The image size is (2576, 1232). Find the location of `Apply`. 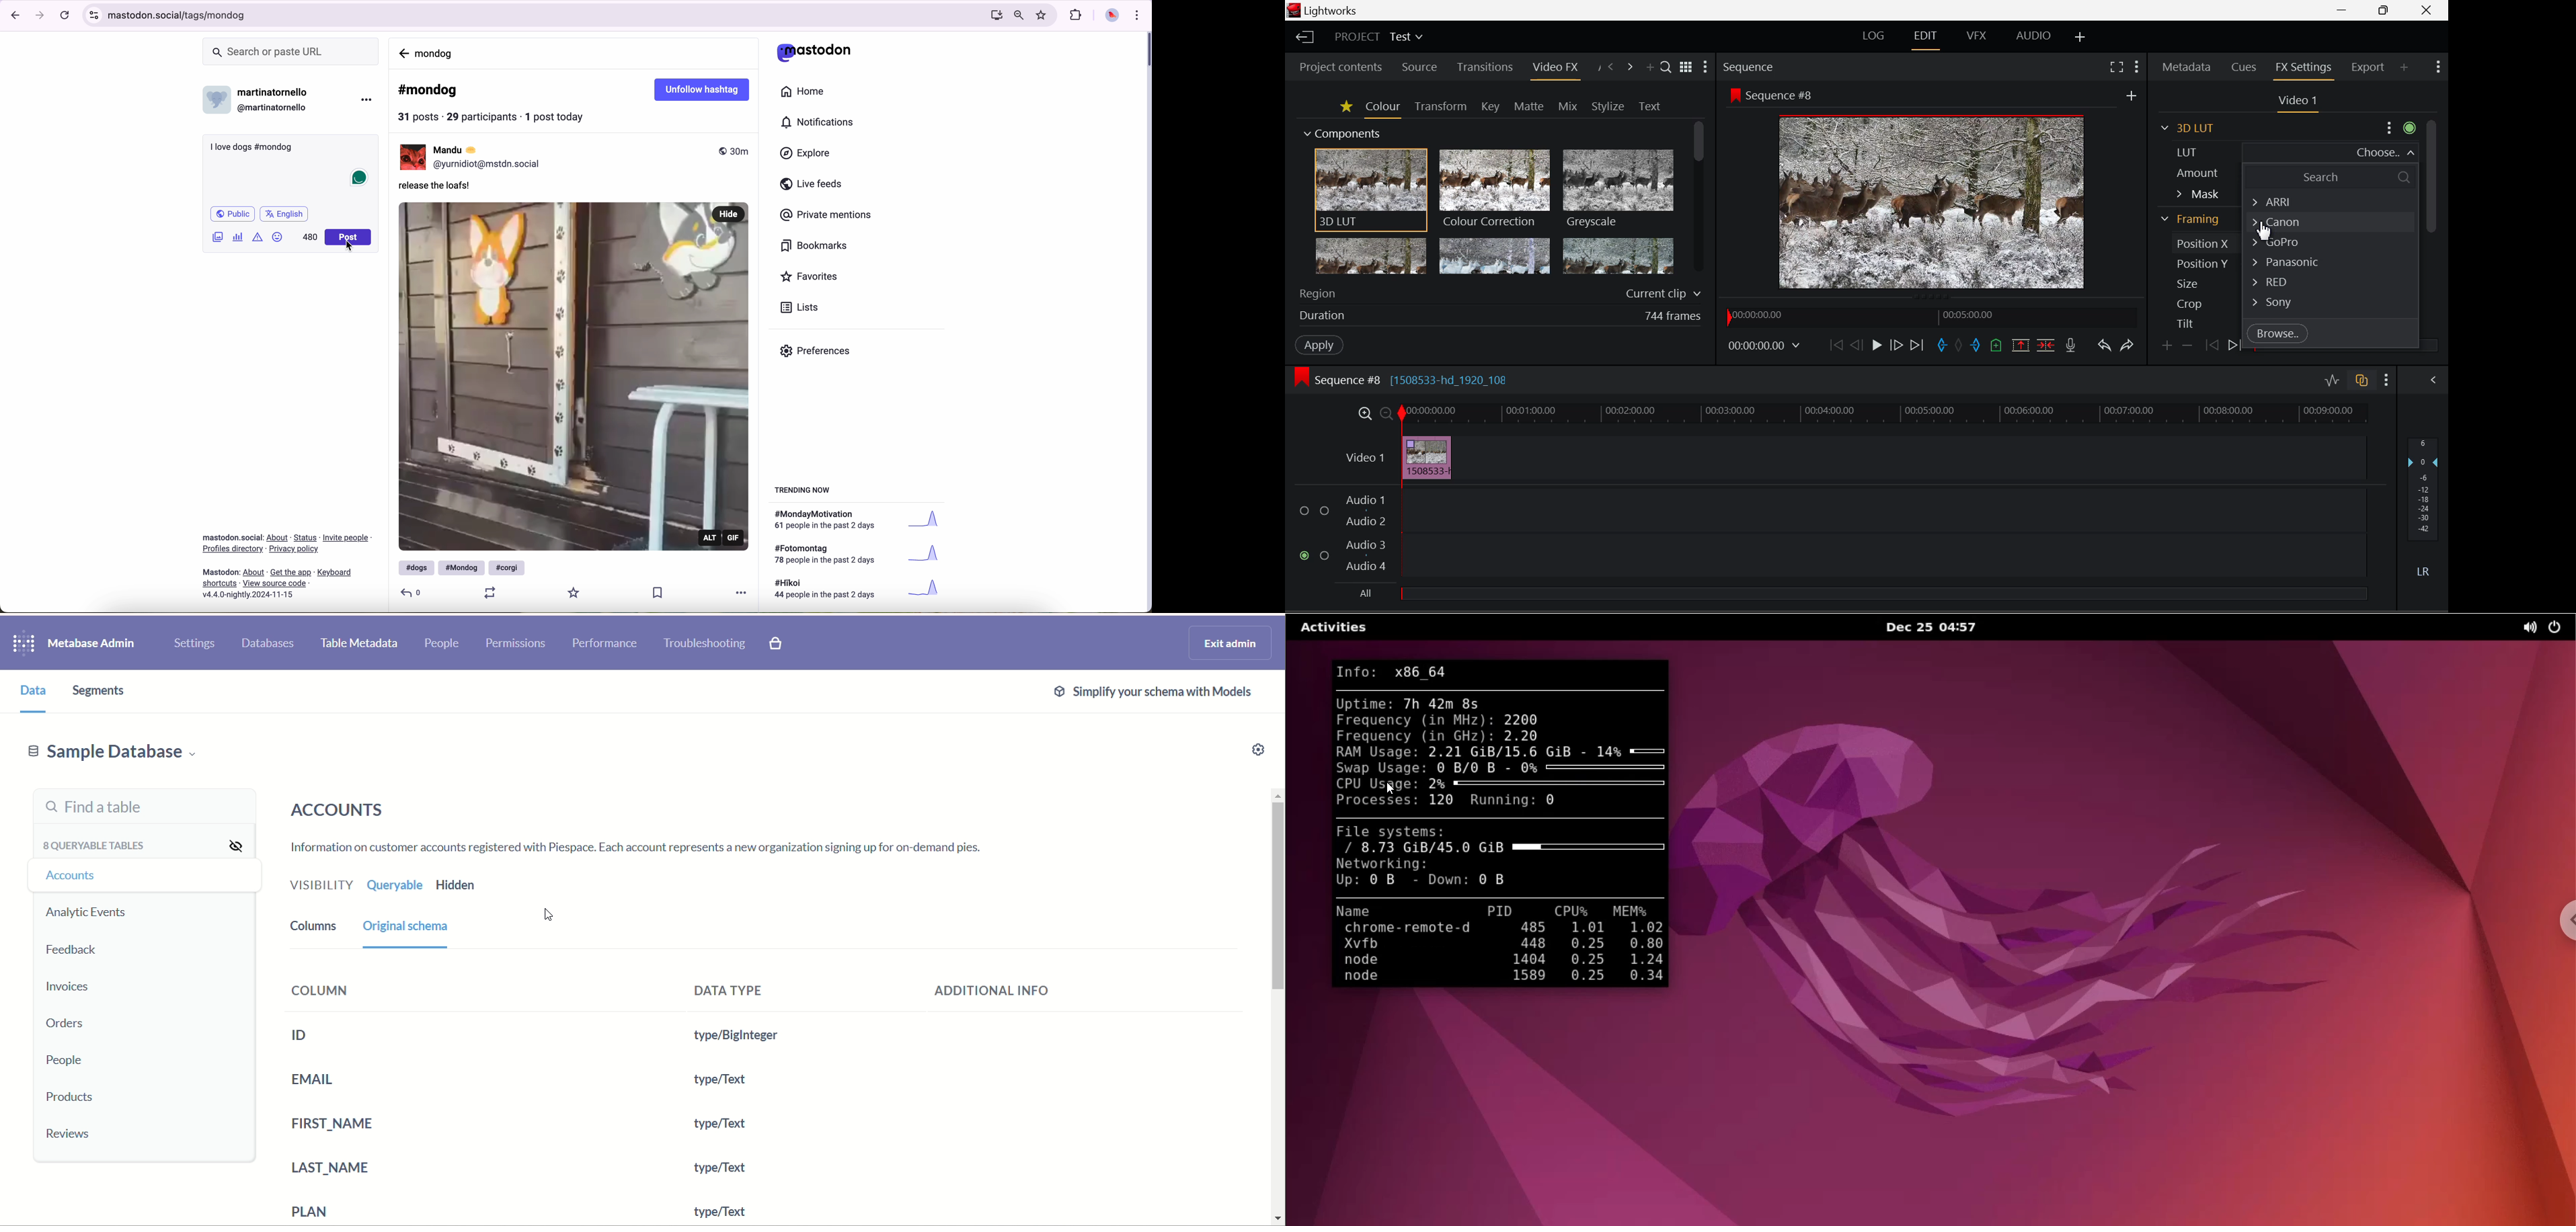

Apply is located at coordinates (1317, 345).